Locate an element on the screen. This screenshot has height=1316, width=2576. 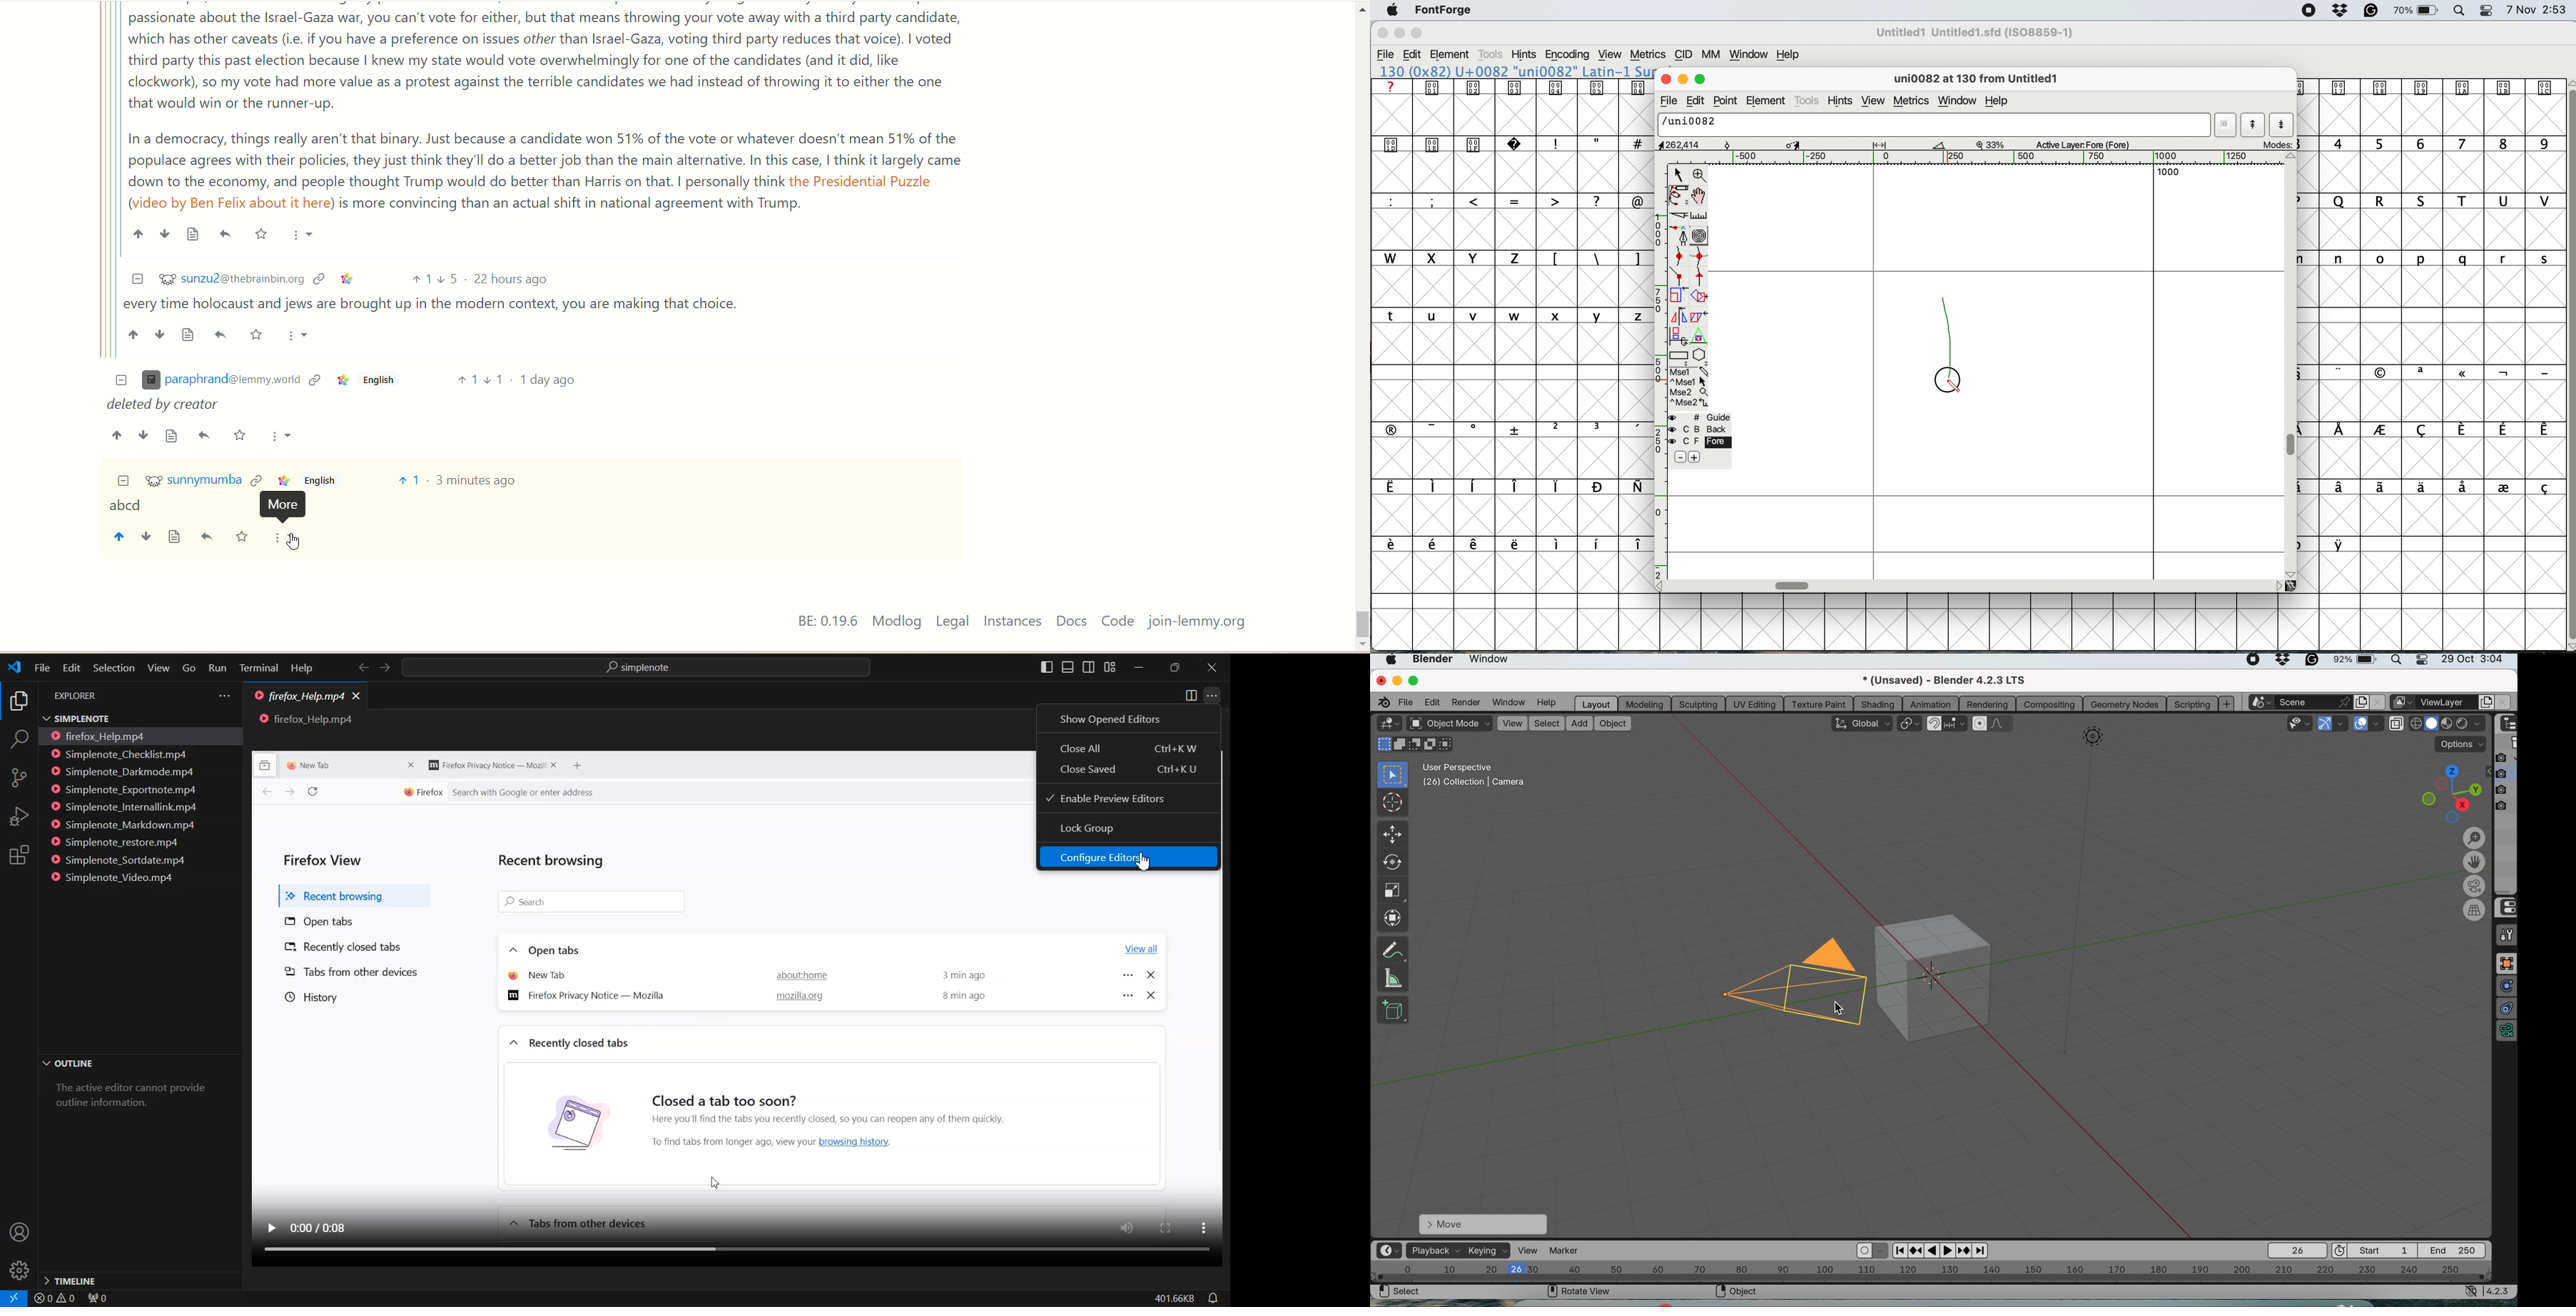
snapping is located at coordinates (1957, 724).